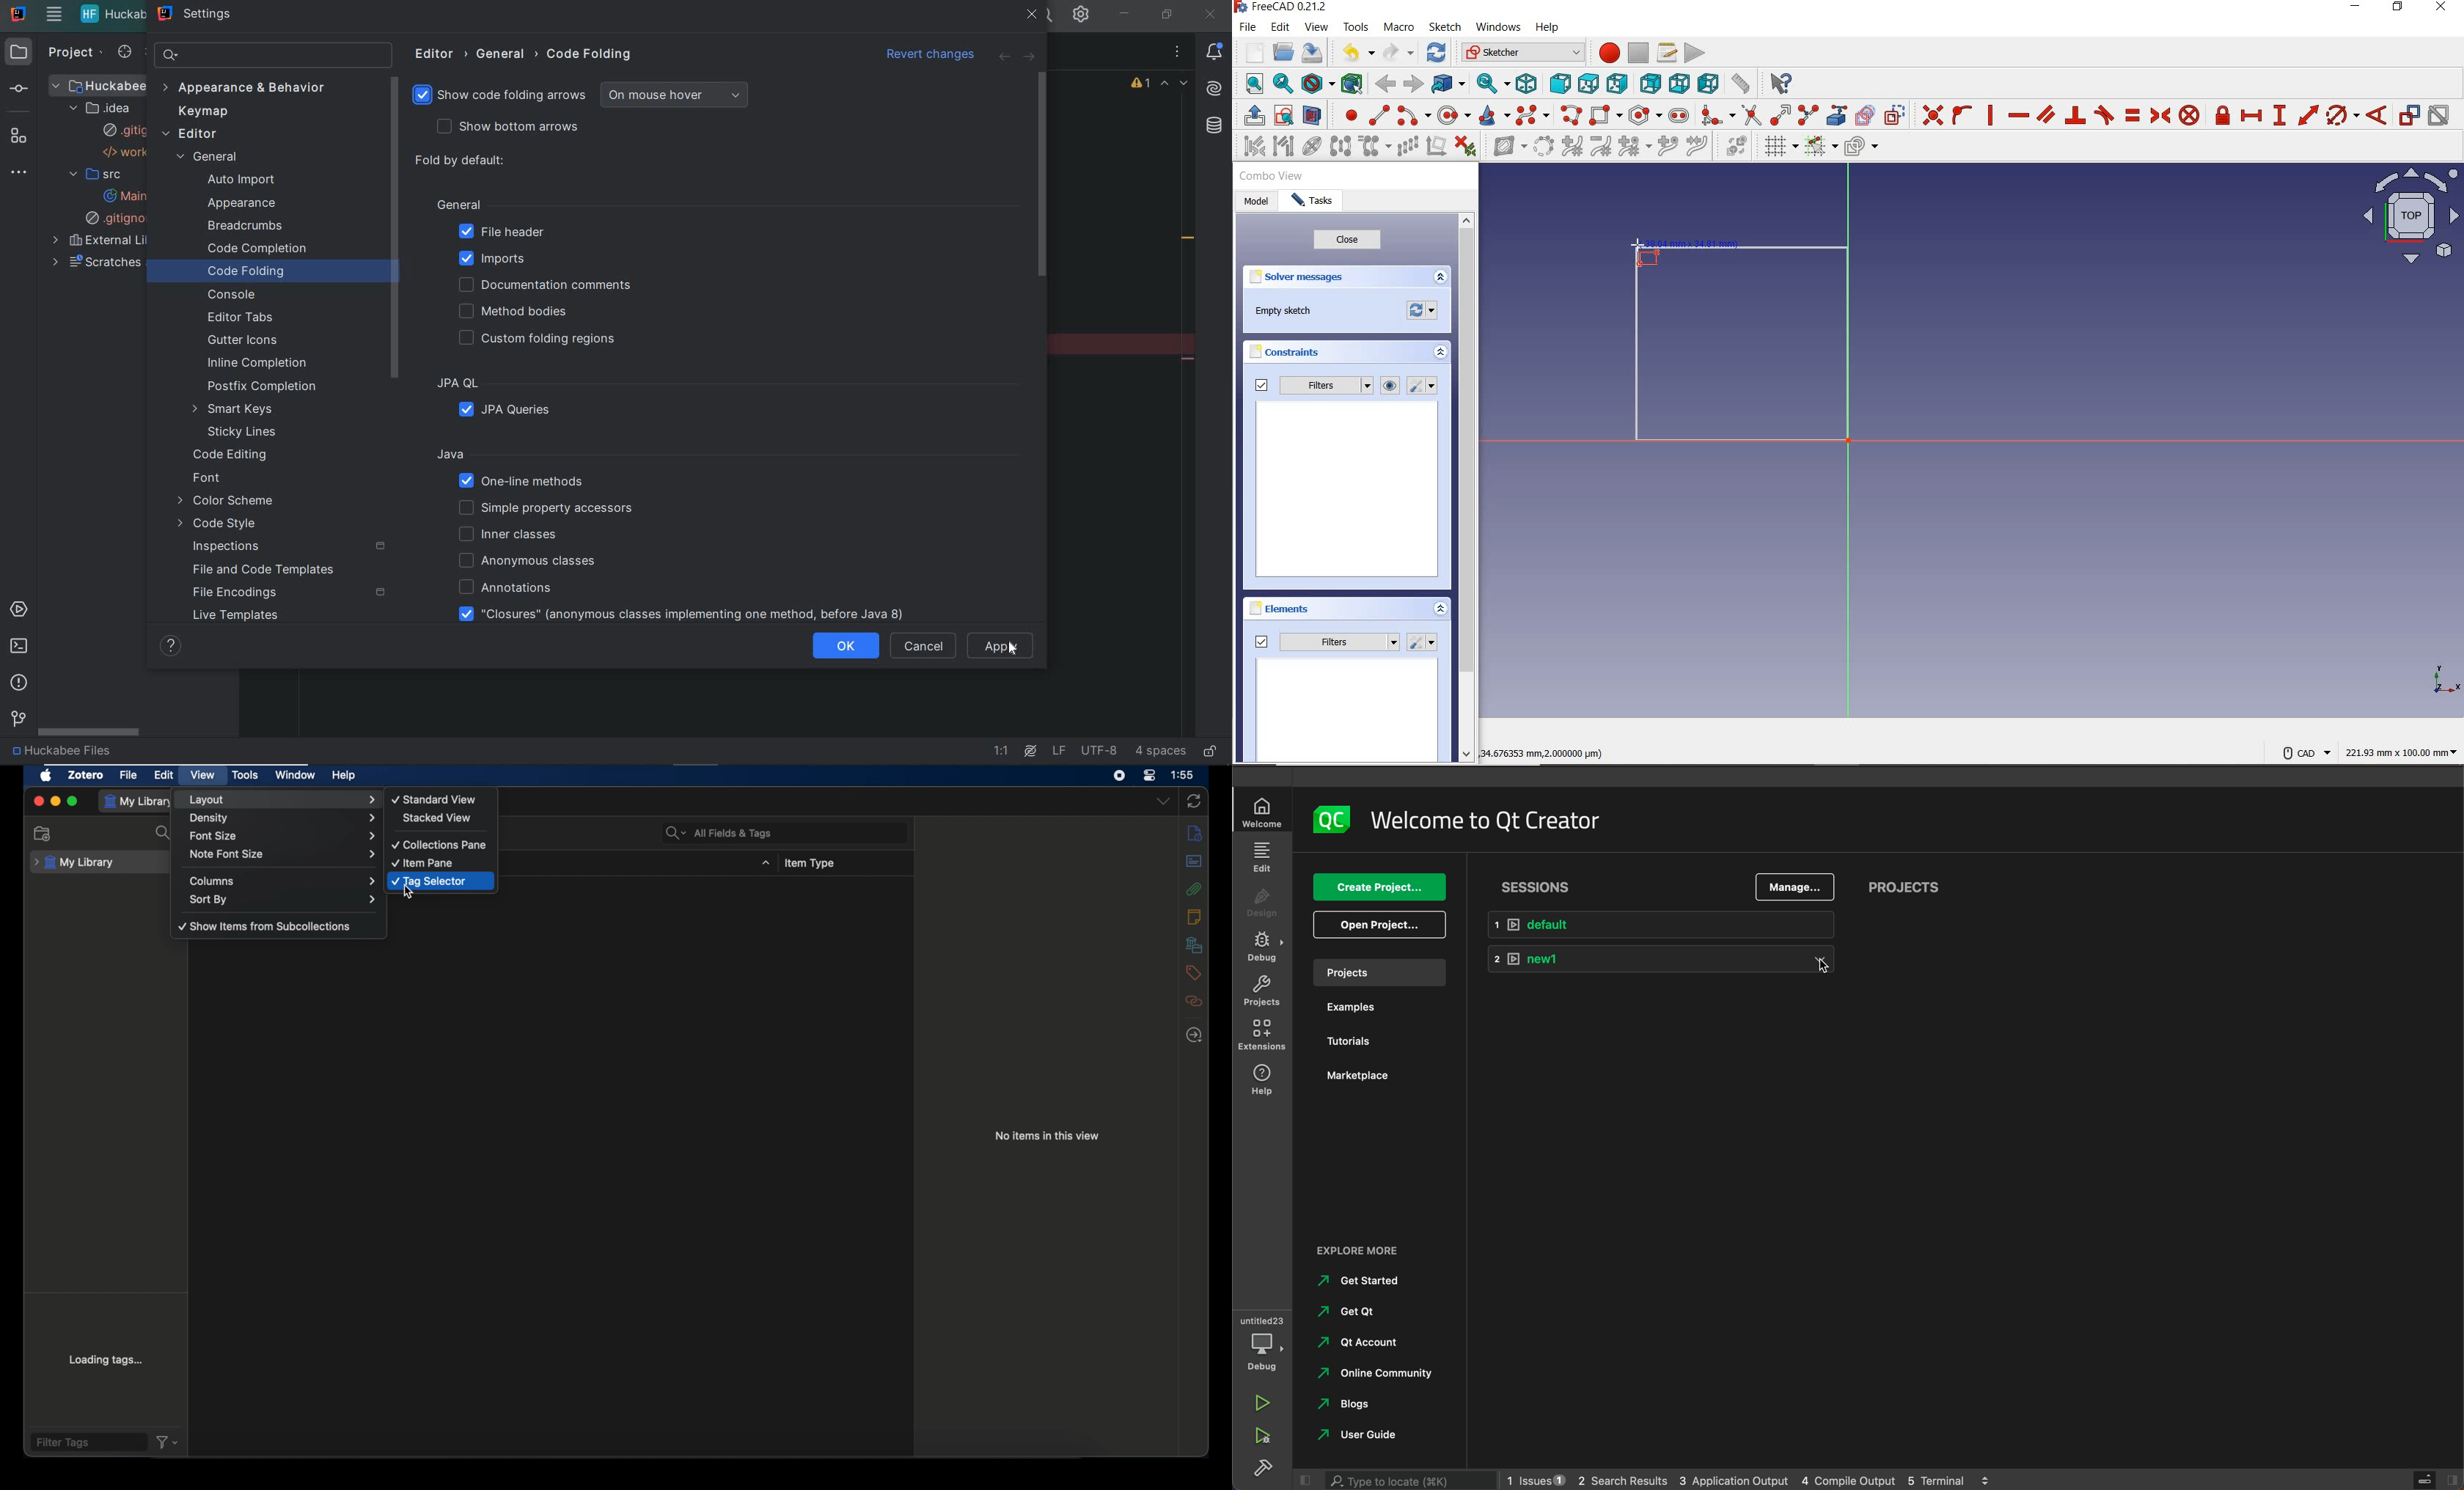  What do you see at coordinates (1163, 802) in the screenshot?
I see `dropdown` at bounding box center [1163, 802].